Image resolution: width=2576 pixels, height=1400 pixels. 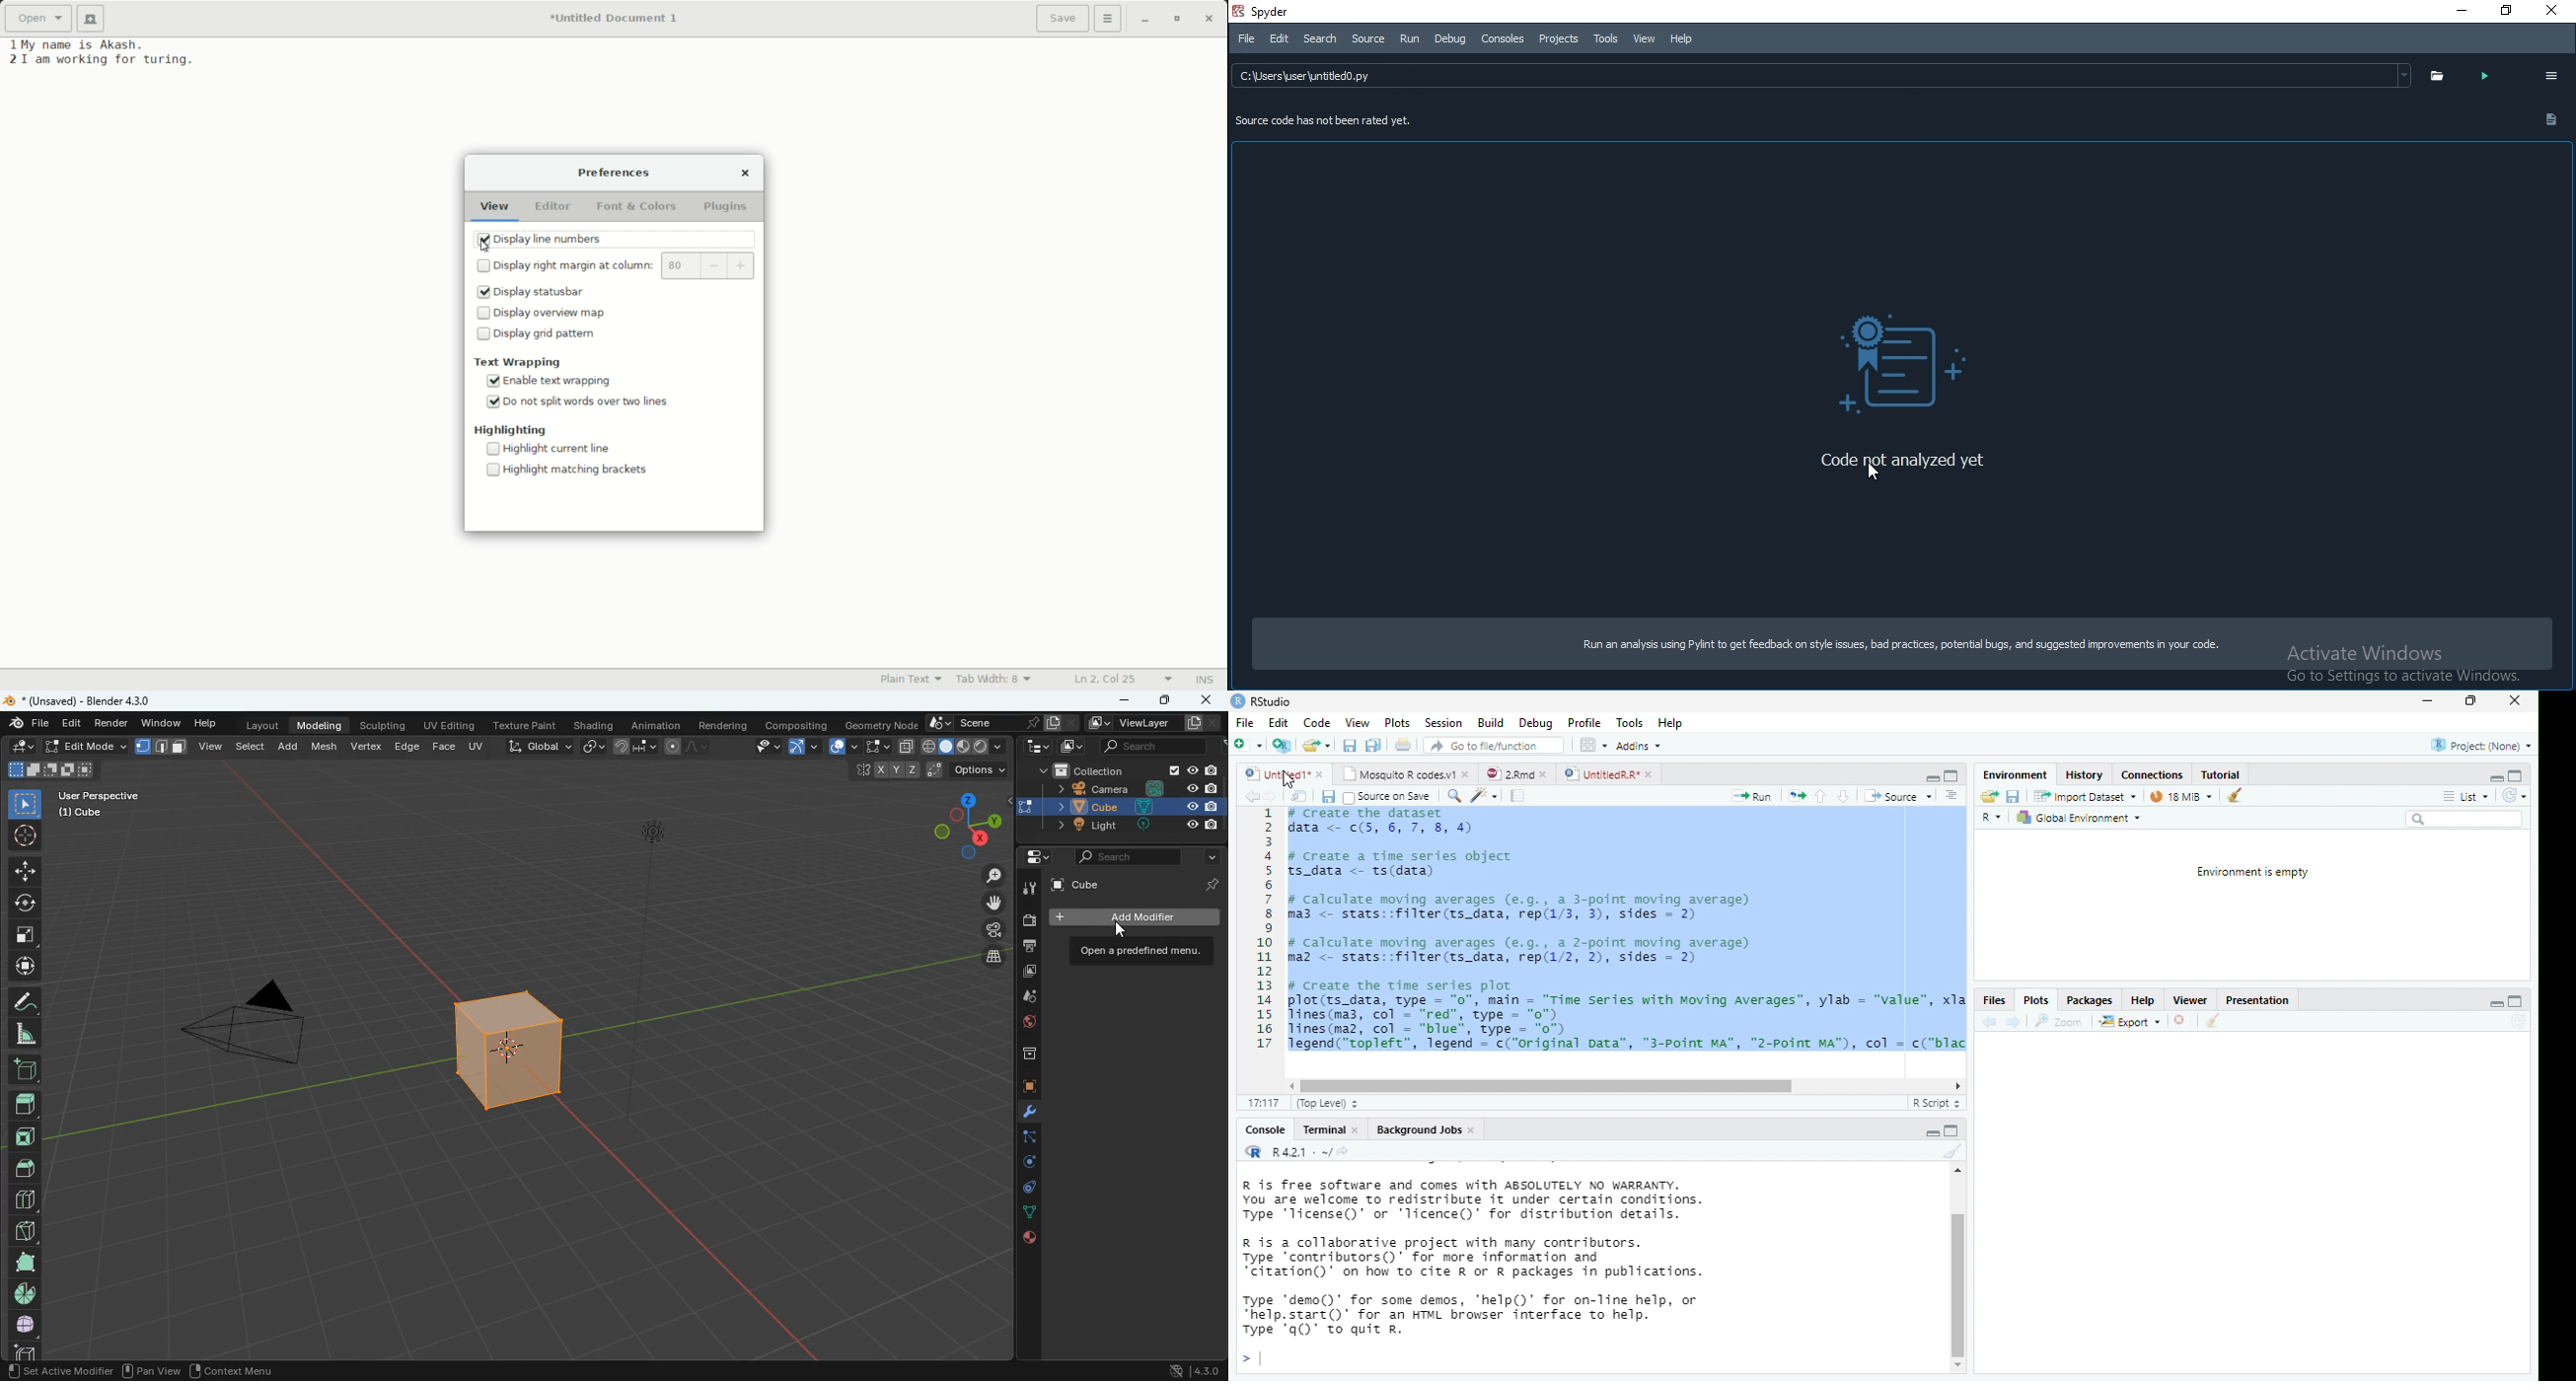 What do you see at coordinates (1651, 775) in the screenshot?
I see `close` at bounding box center [1651, 775].